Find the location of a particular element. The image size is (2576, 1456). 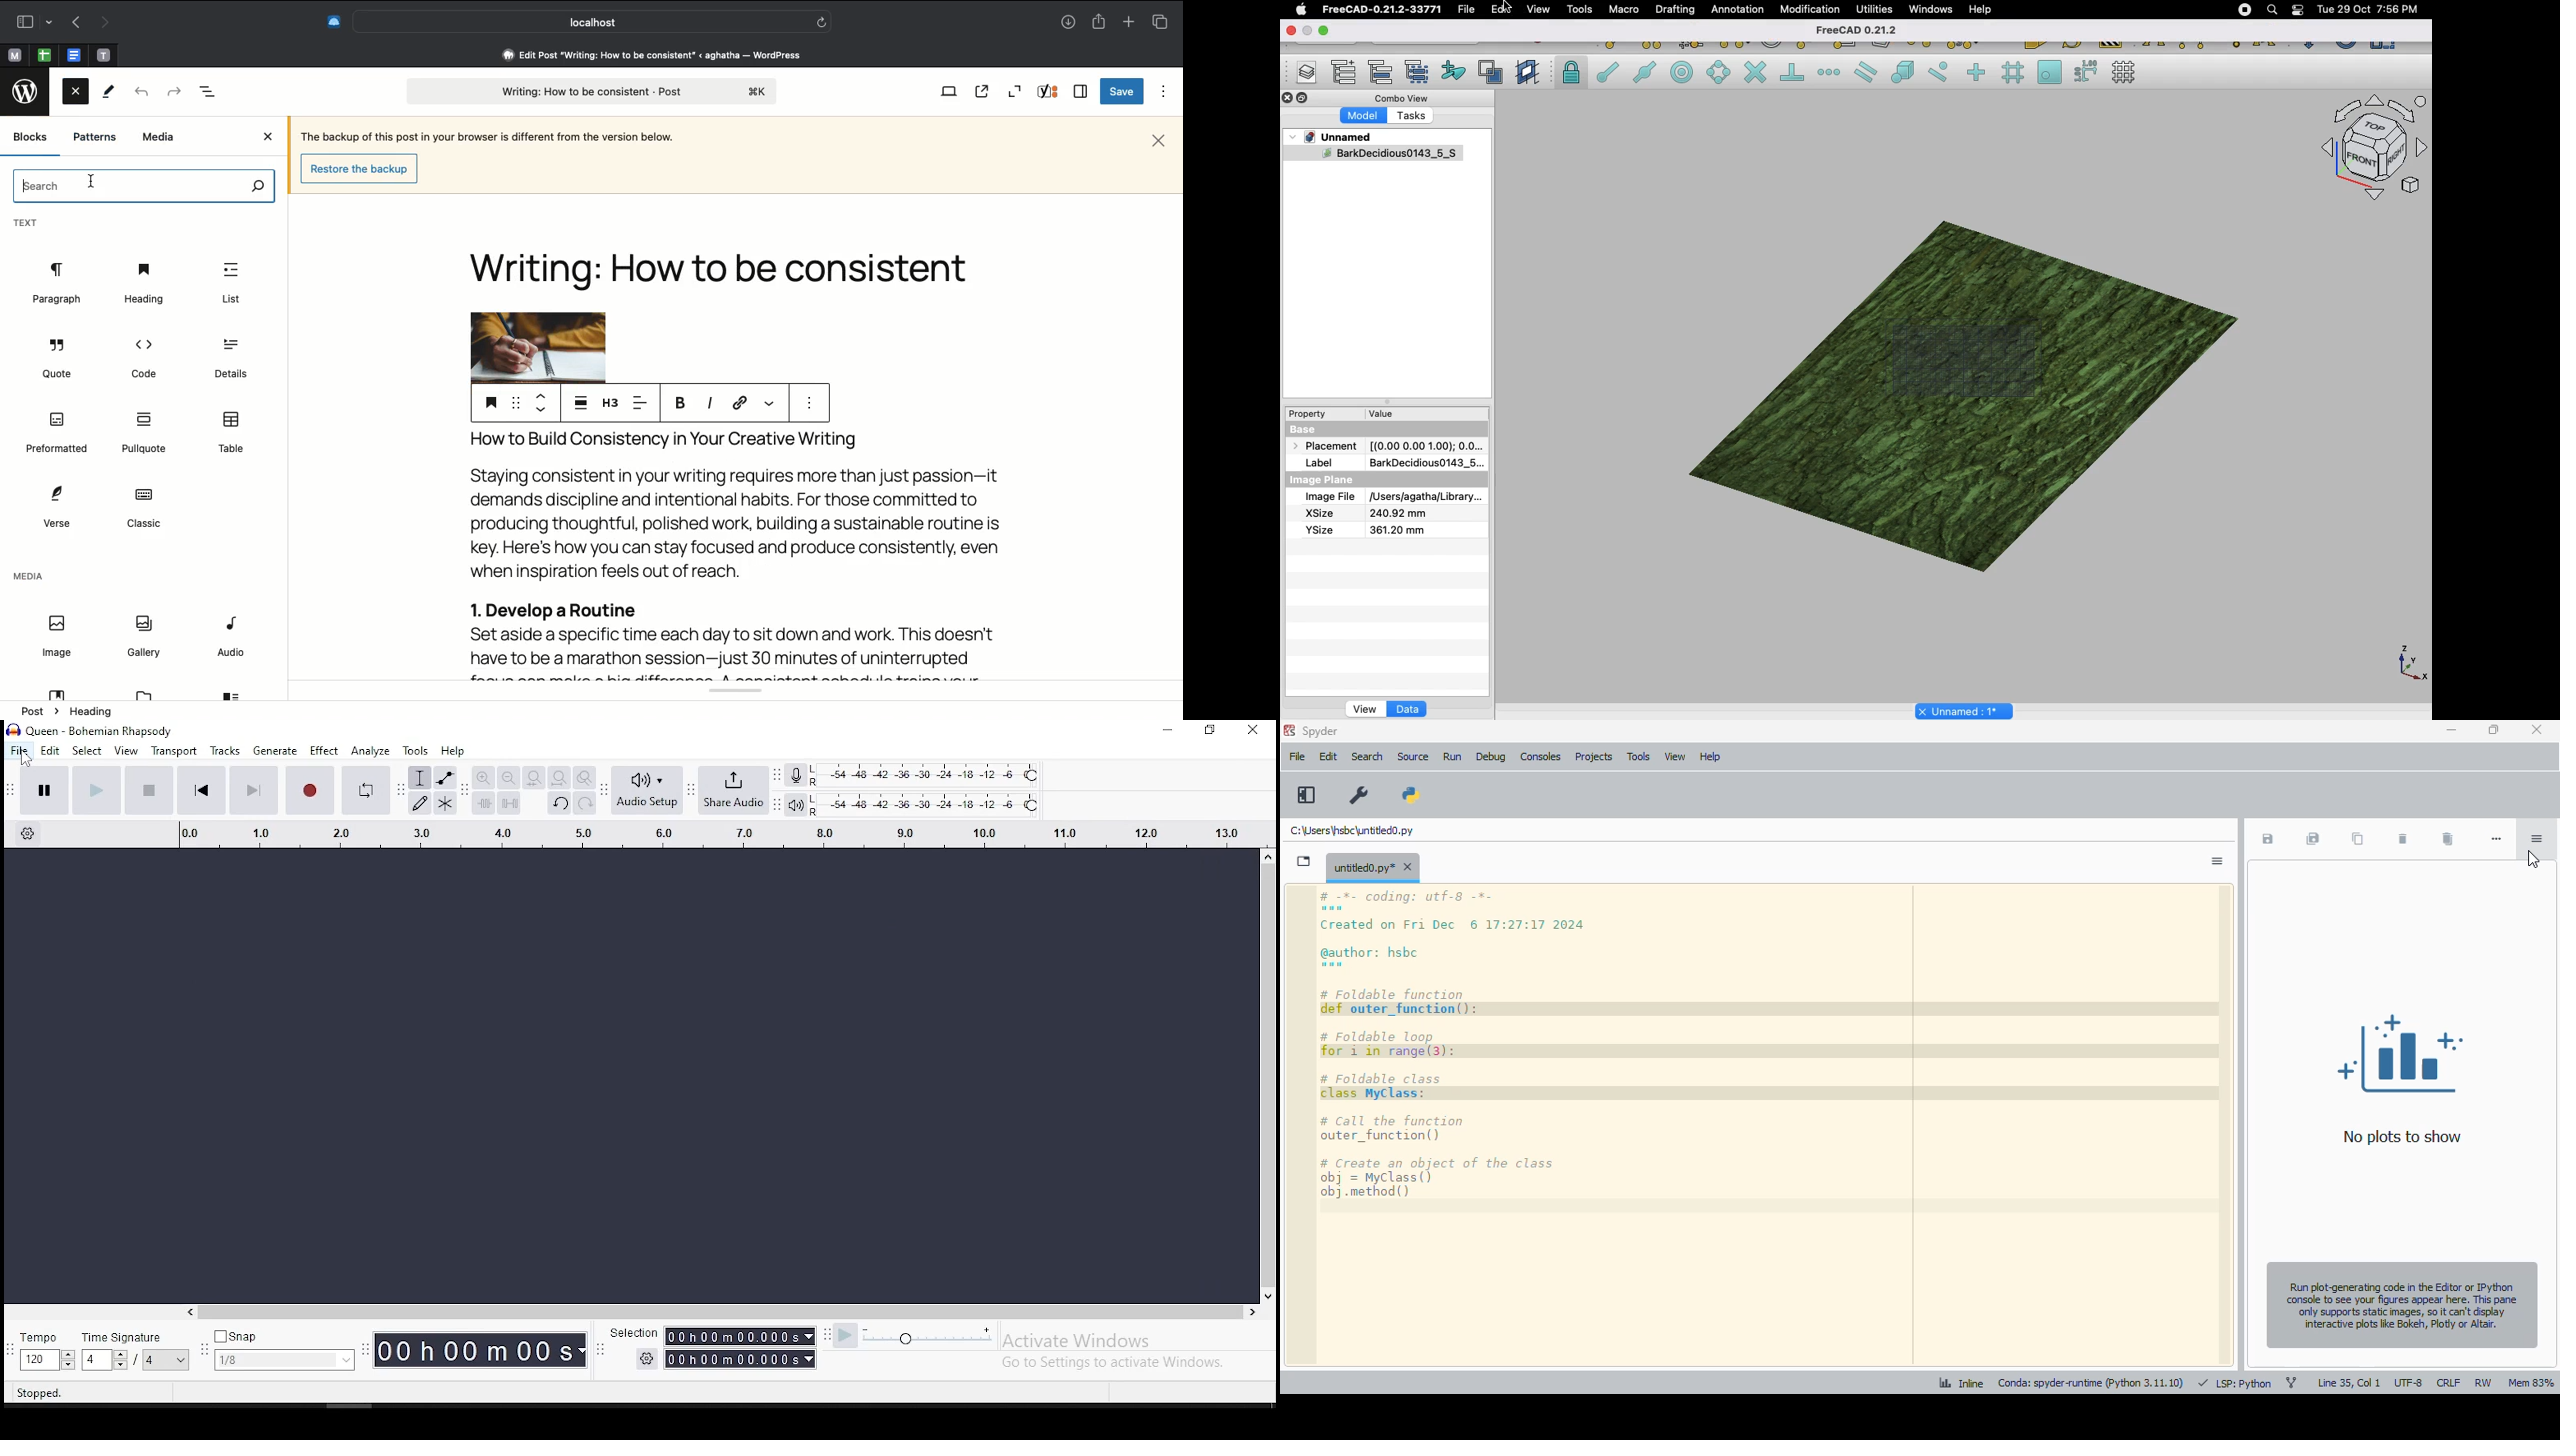

URL is located at coordinates (739, 404).